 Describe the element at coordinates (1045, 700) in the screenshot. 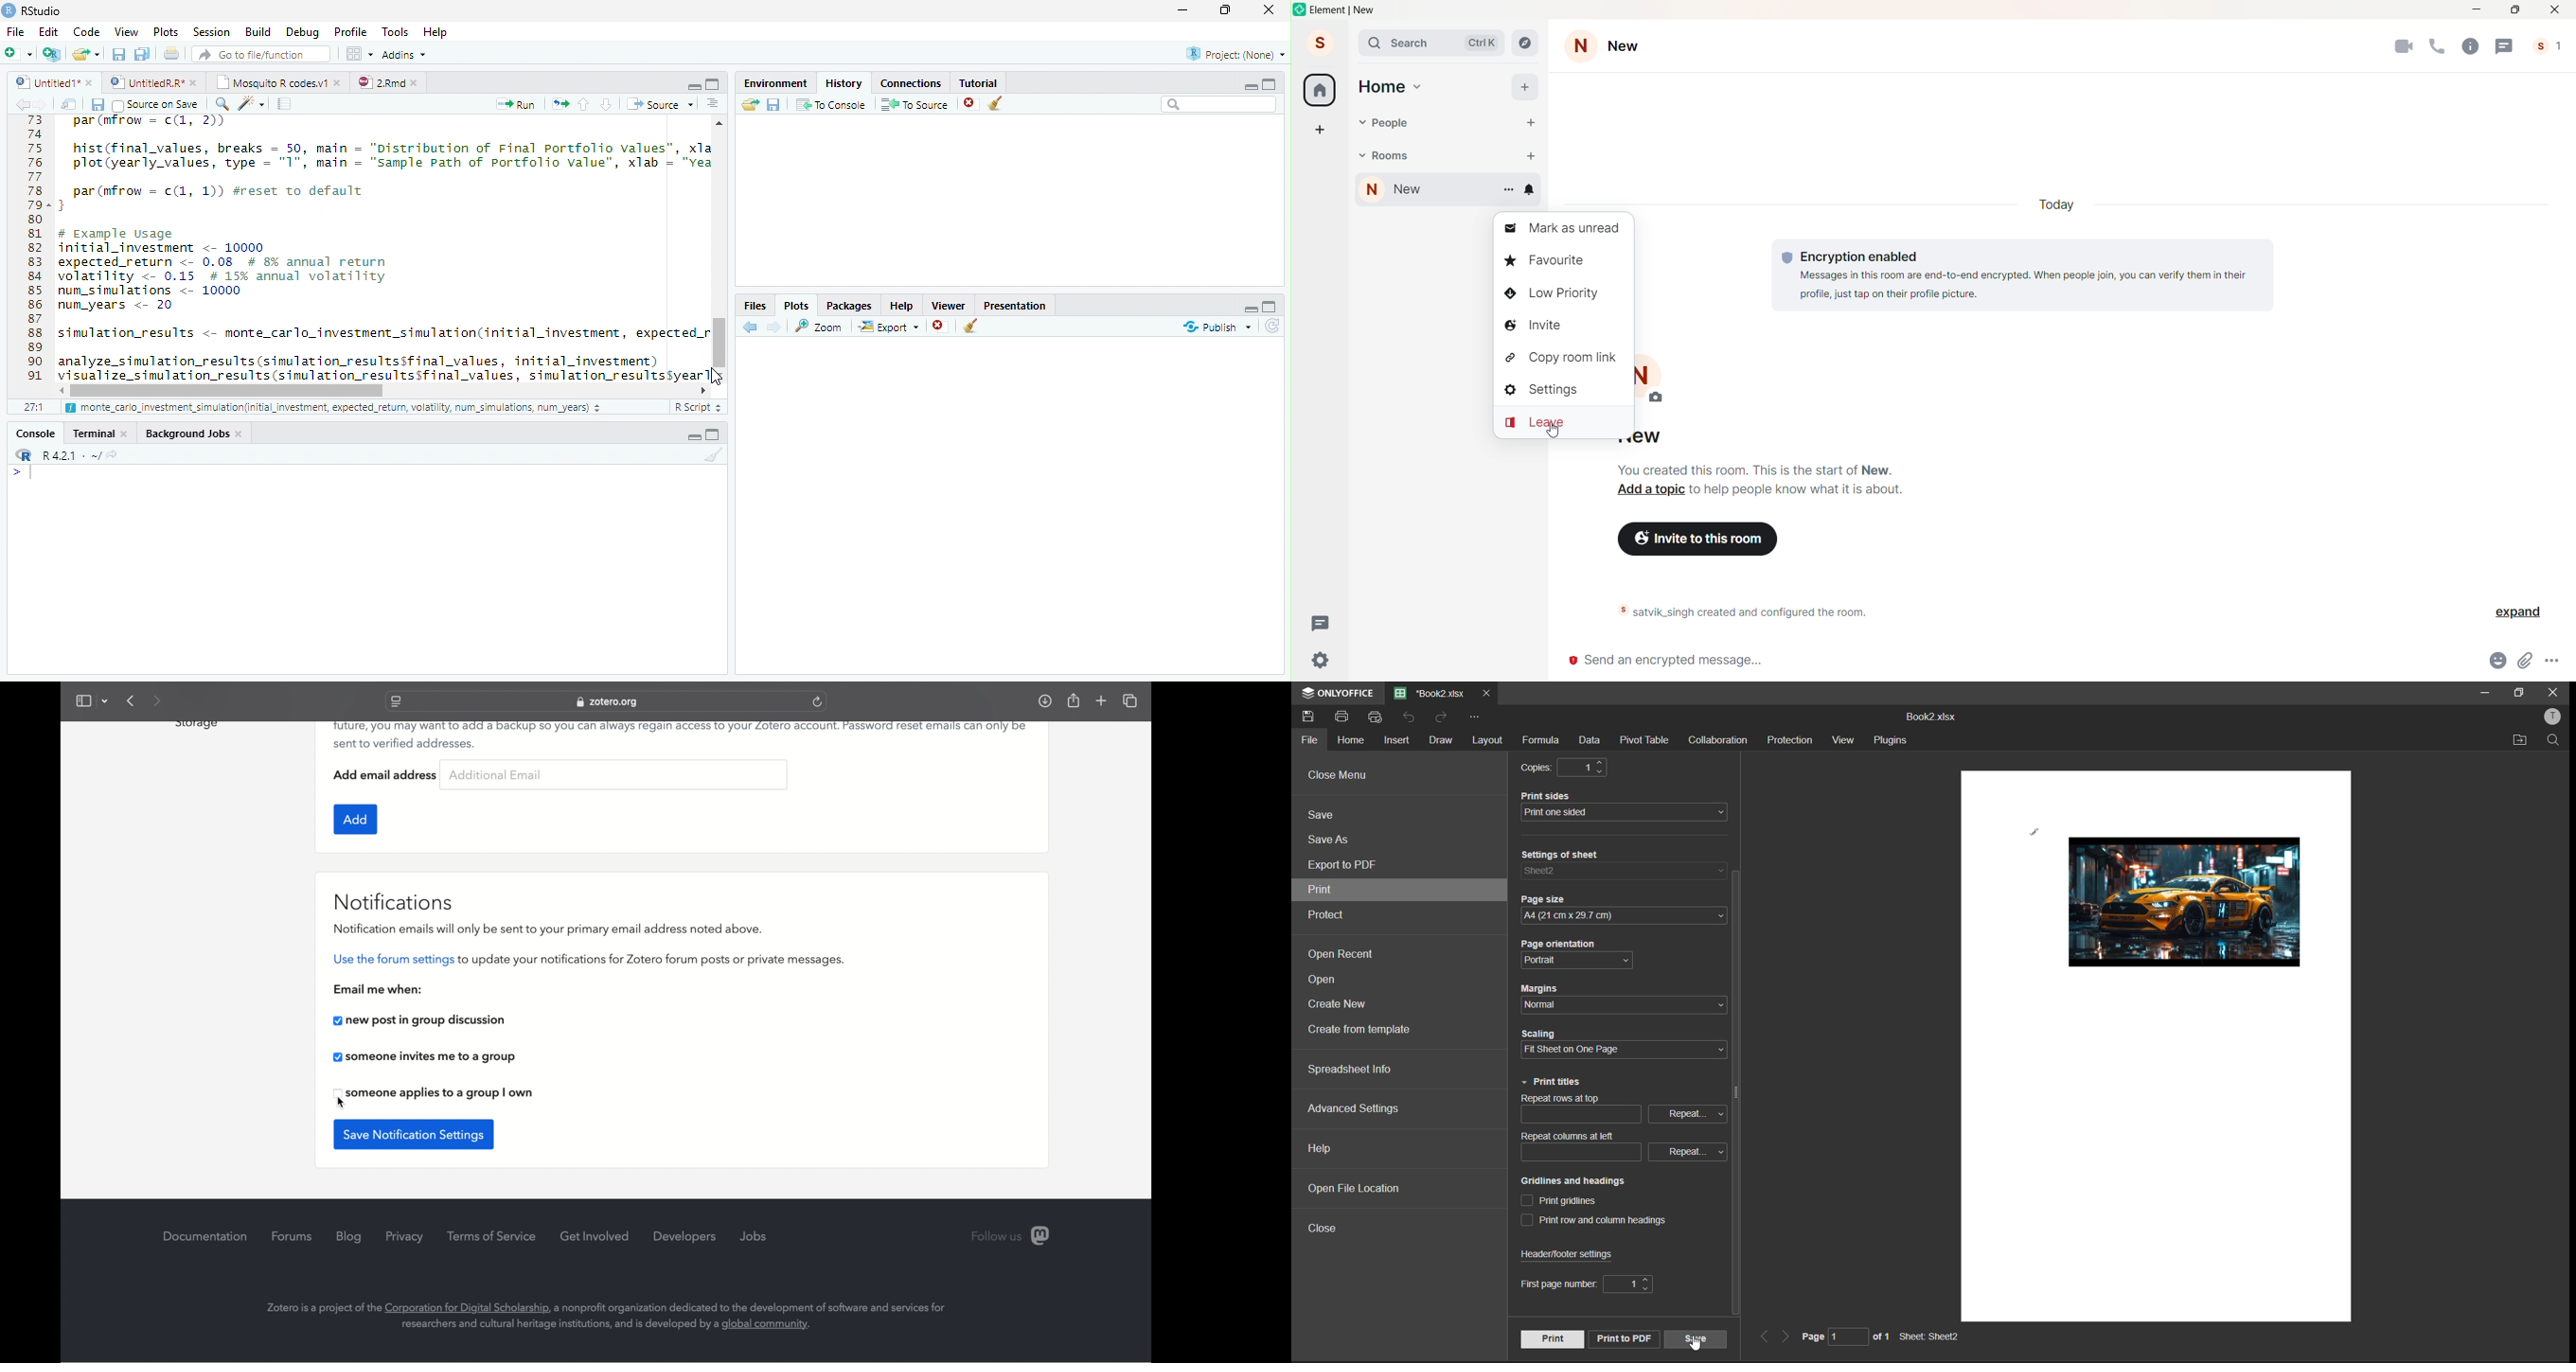

I see `downloads` at that location.